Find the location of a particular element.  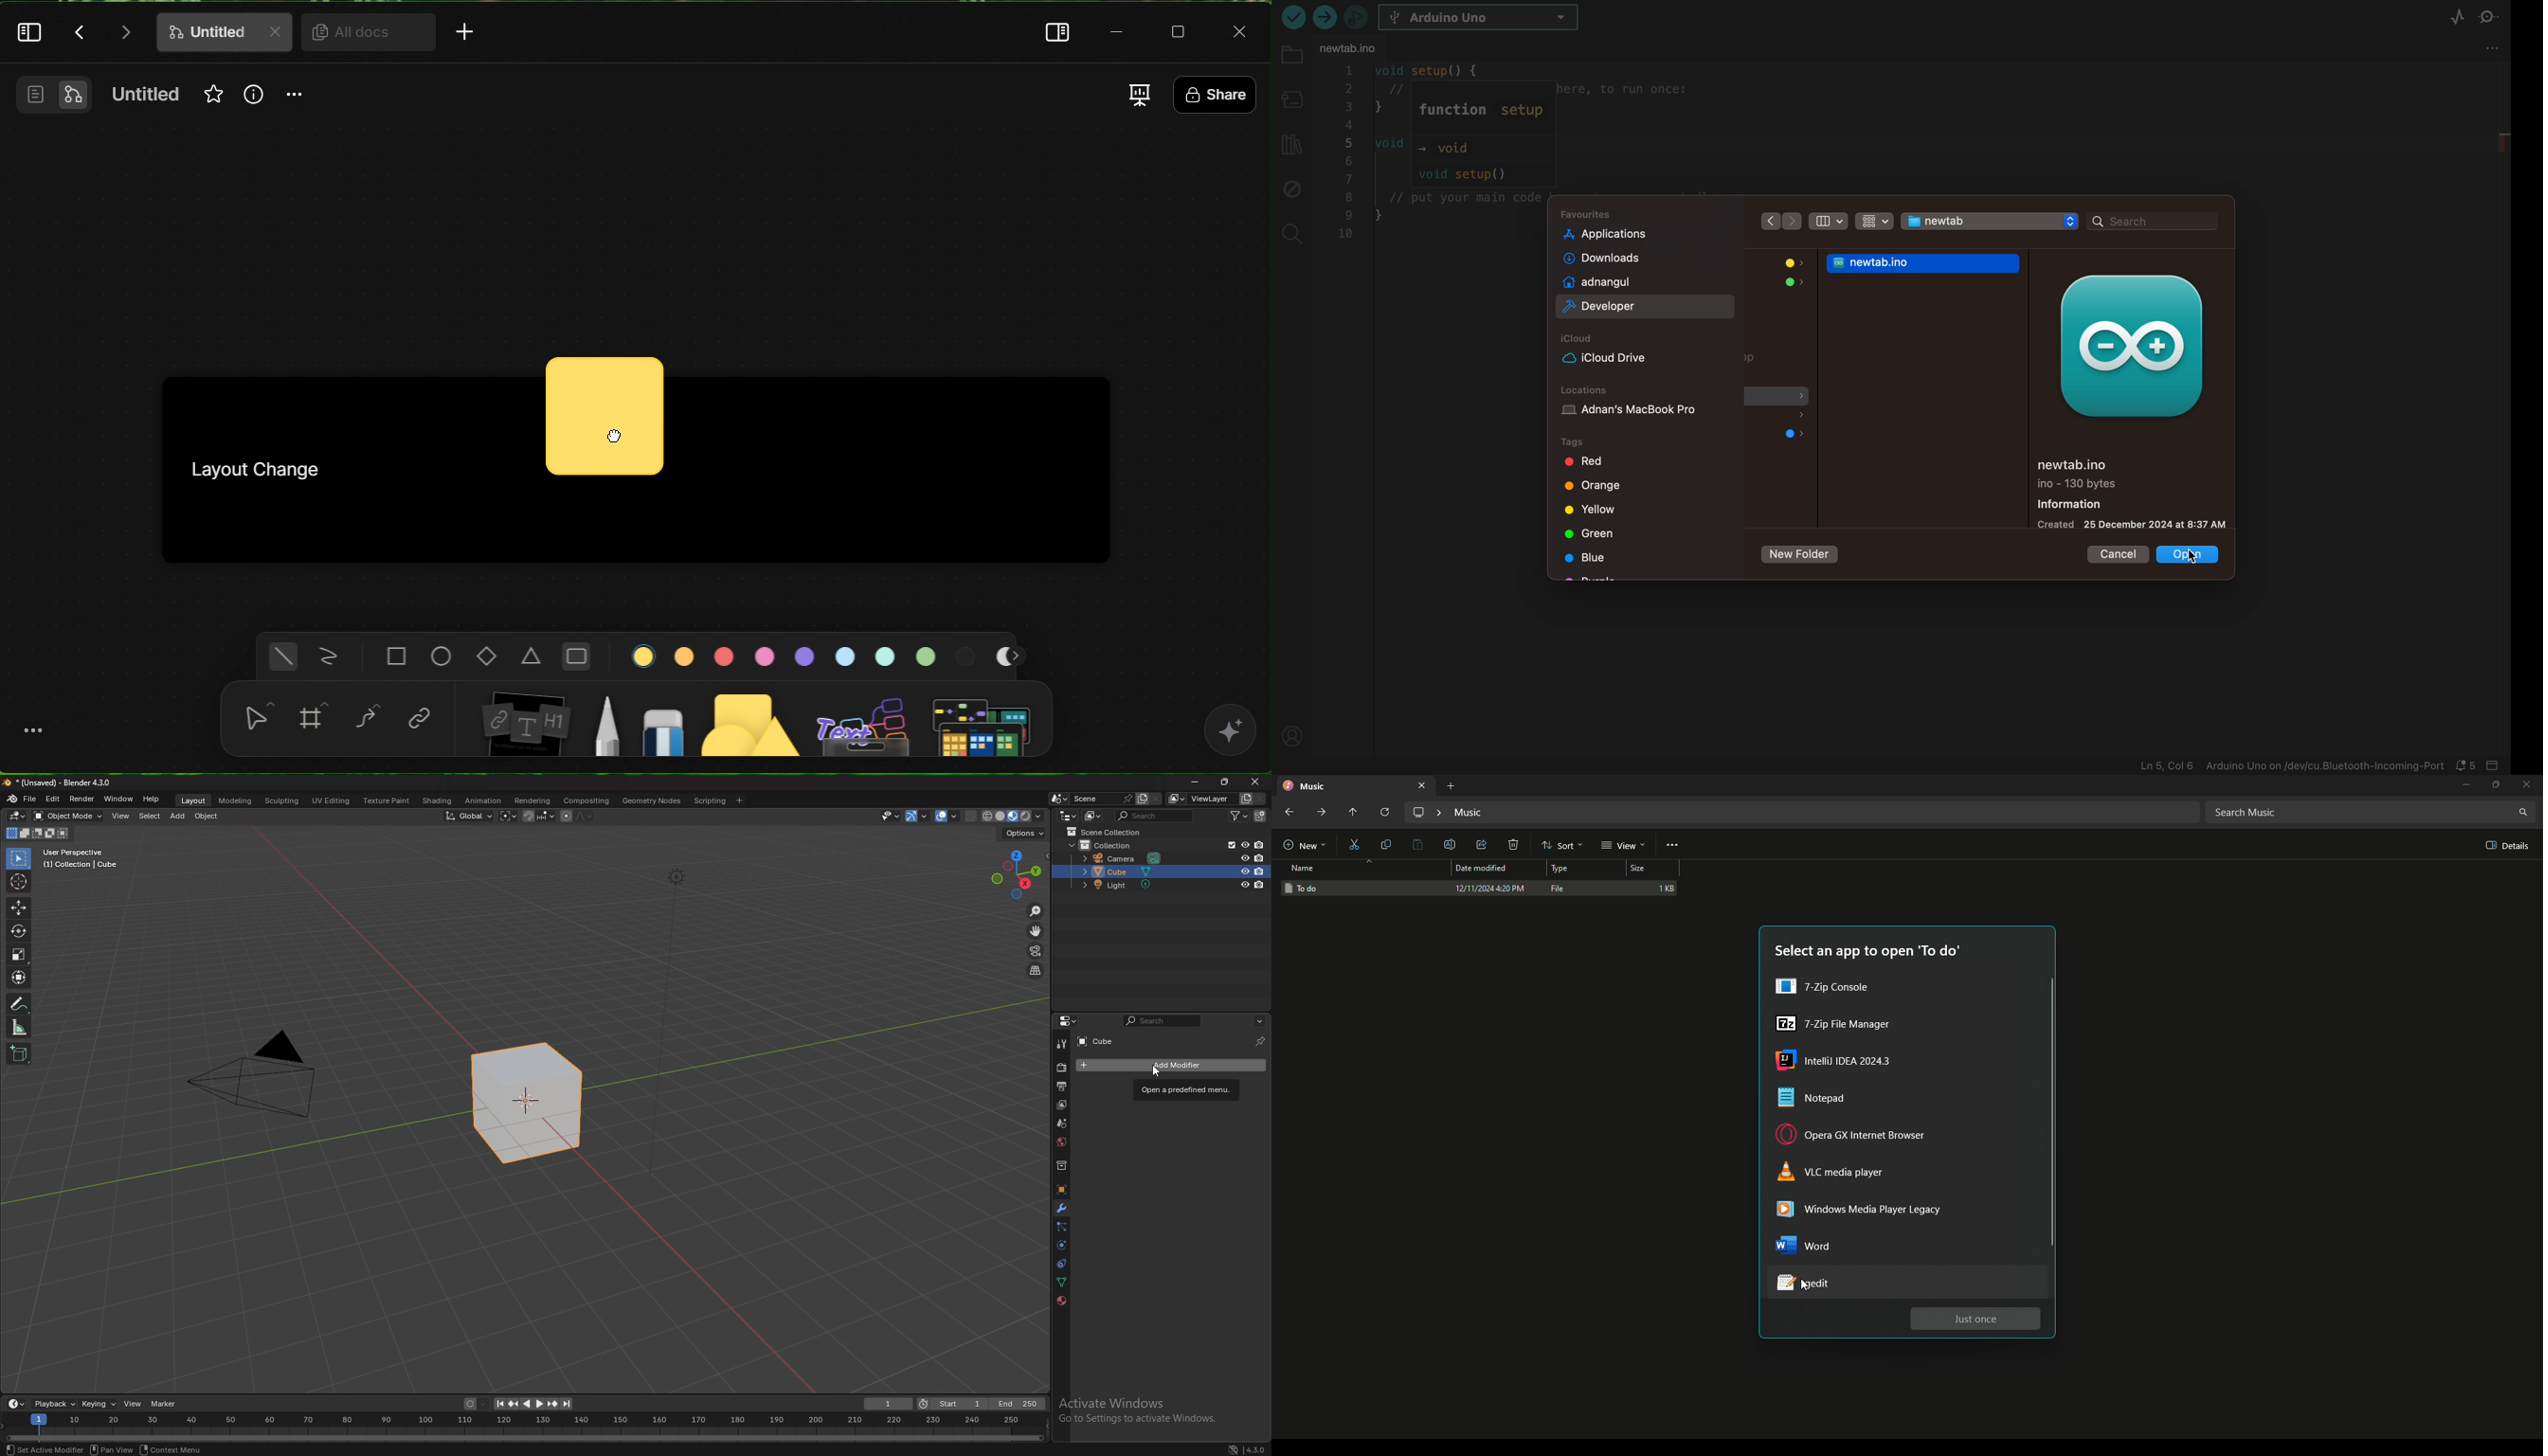

scene is located at coordinates (1101, 799).